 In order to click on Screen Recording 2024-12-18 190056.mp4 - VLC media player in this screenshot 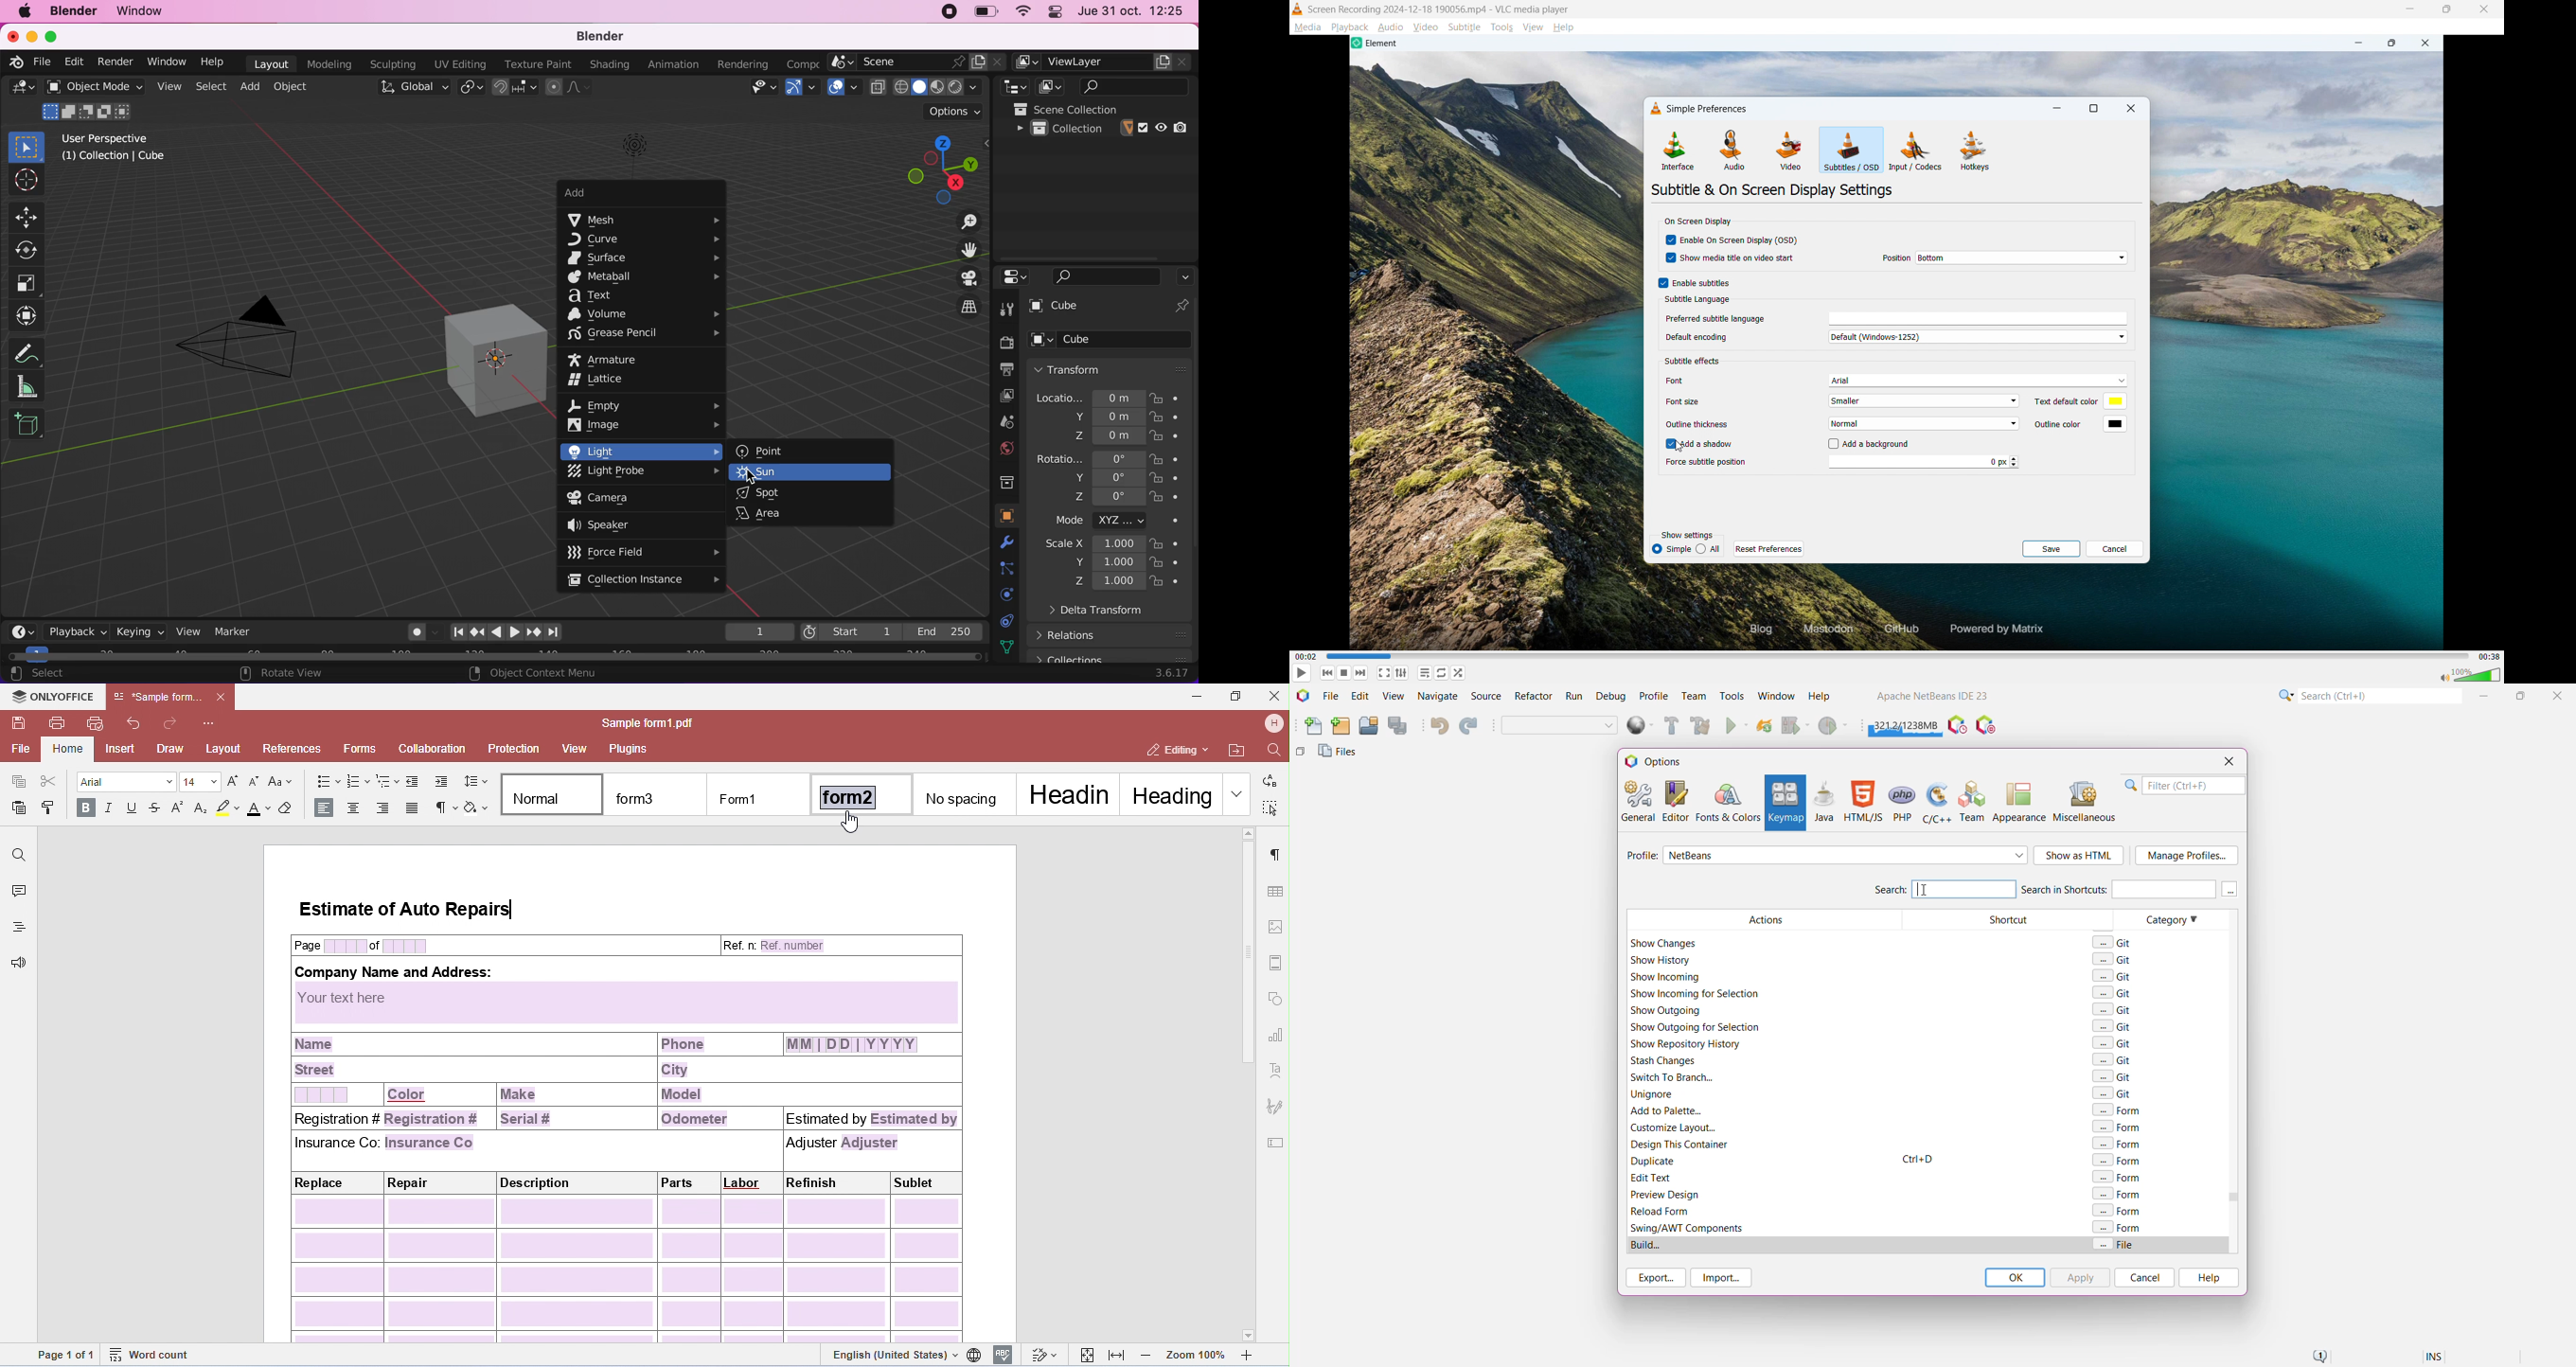, I will do `click(1439, 9)`.